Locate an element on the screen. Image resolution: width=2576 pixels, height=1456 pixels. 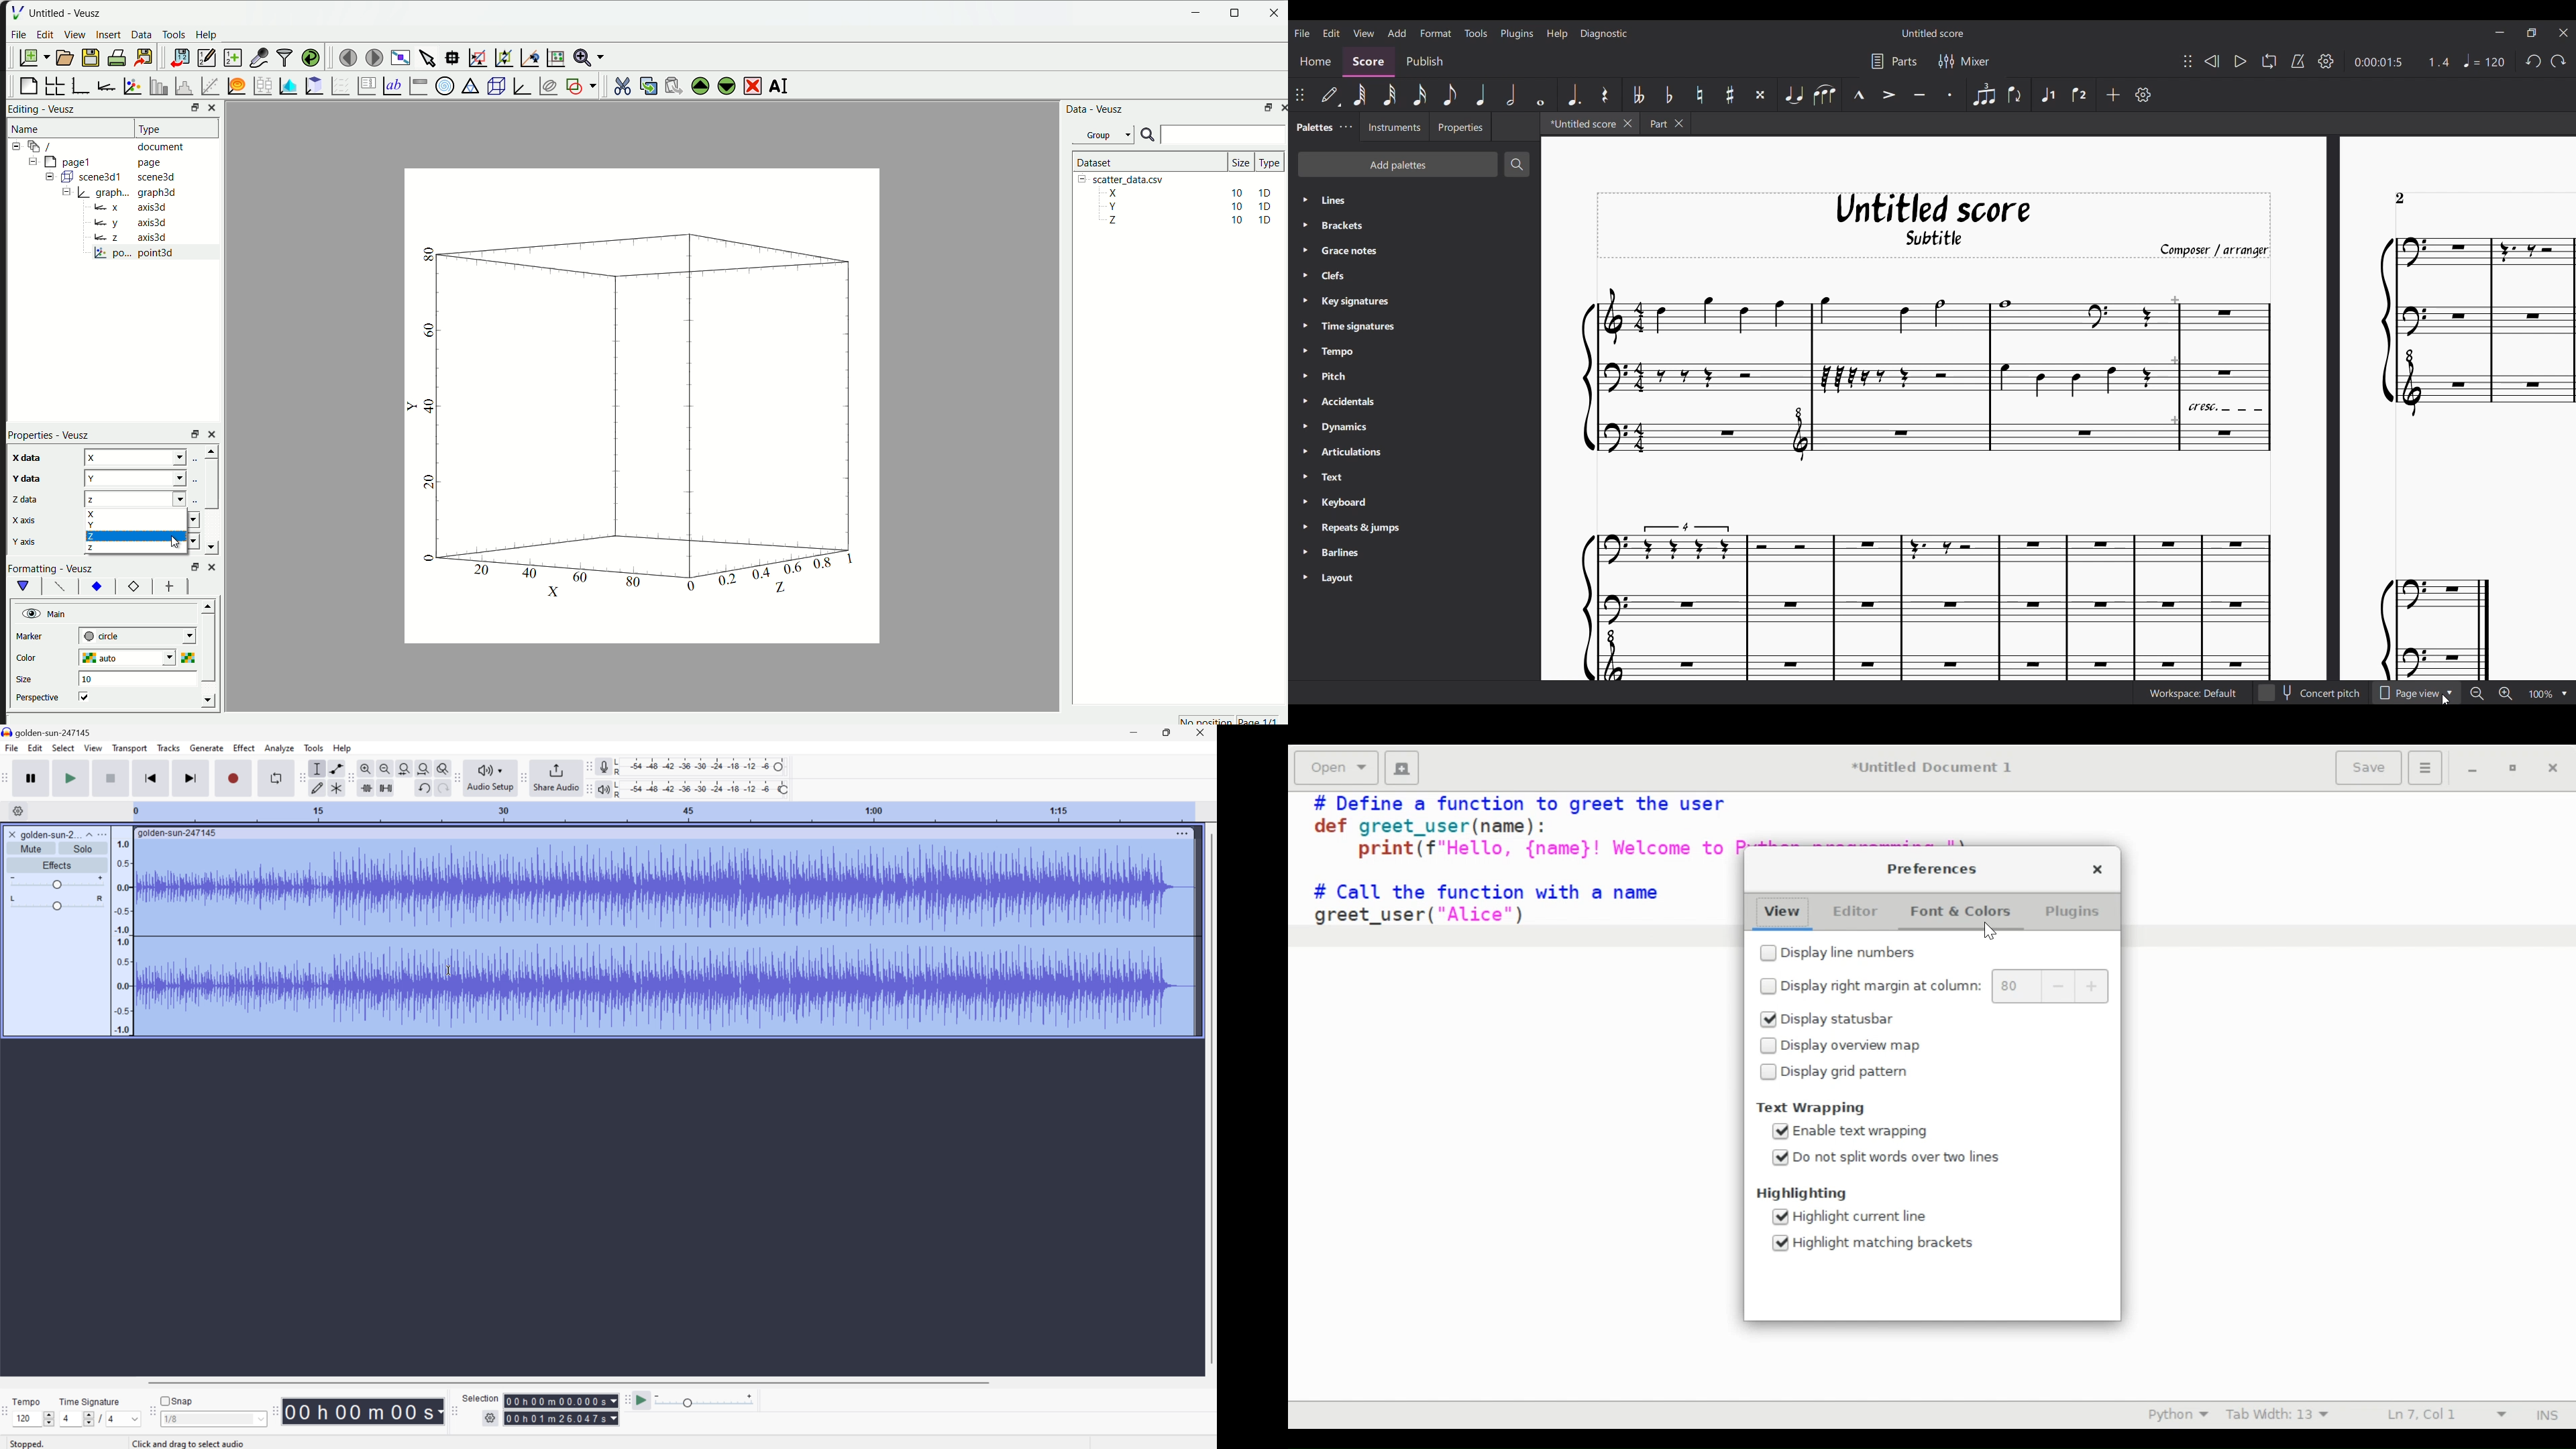
plot dataset is located at coordinates (286, 85).